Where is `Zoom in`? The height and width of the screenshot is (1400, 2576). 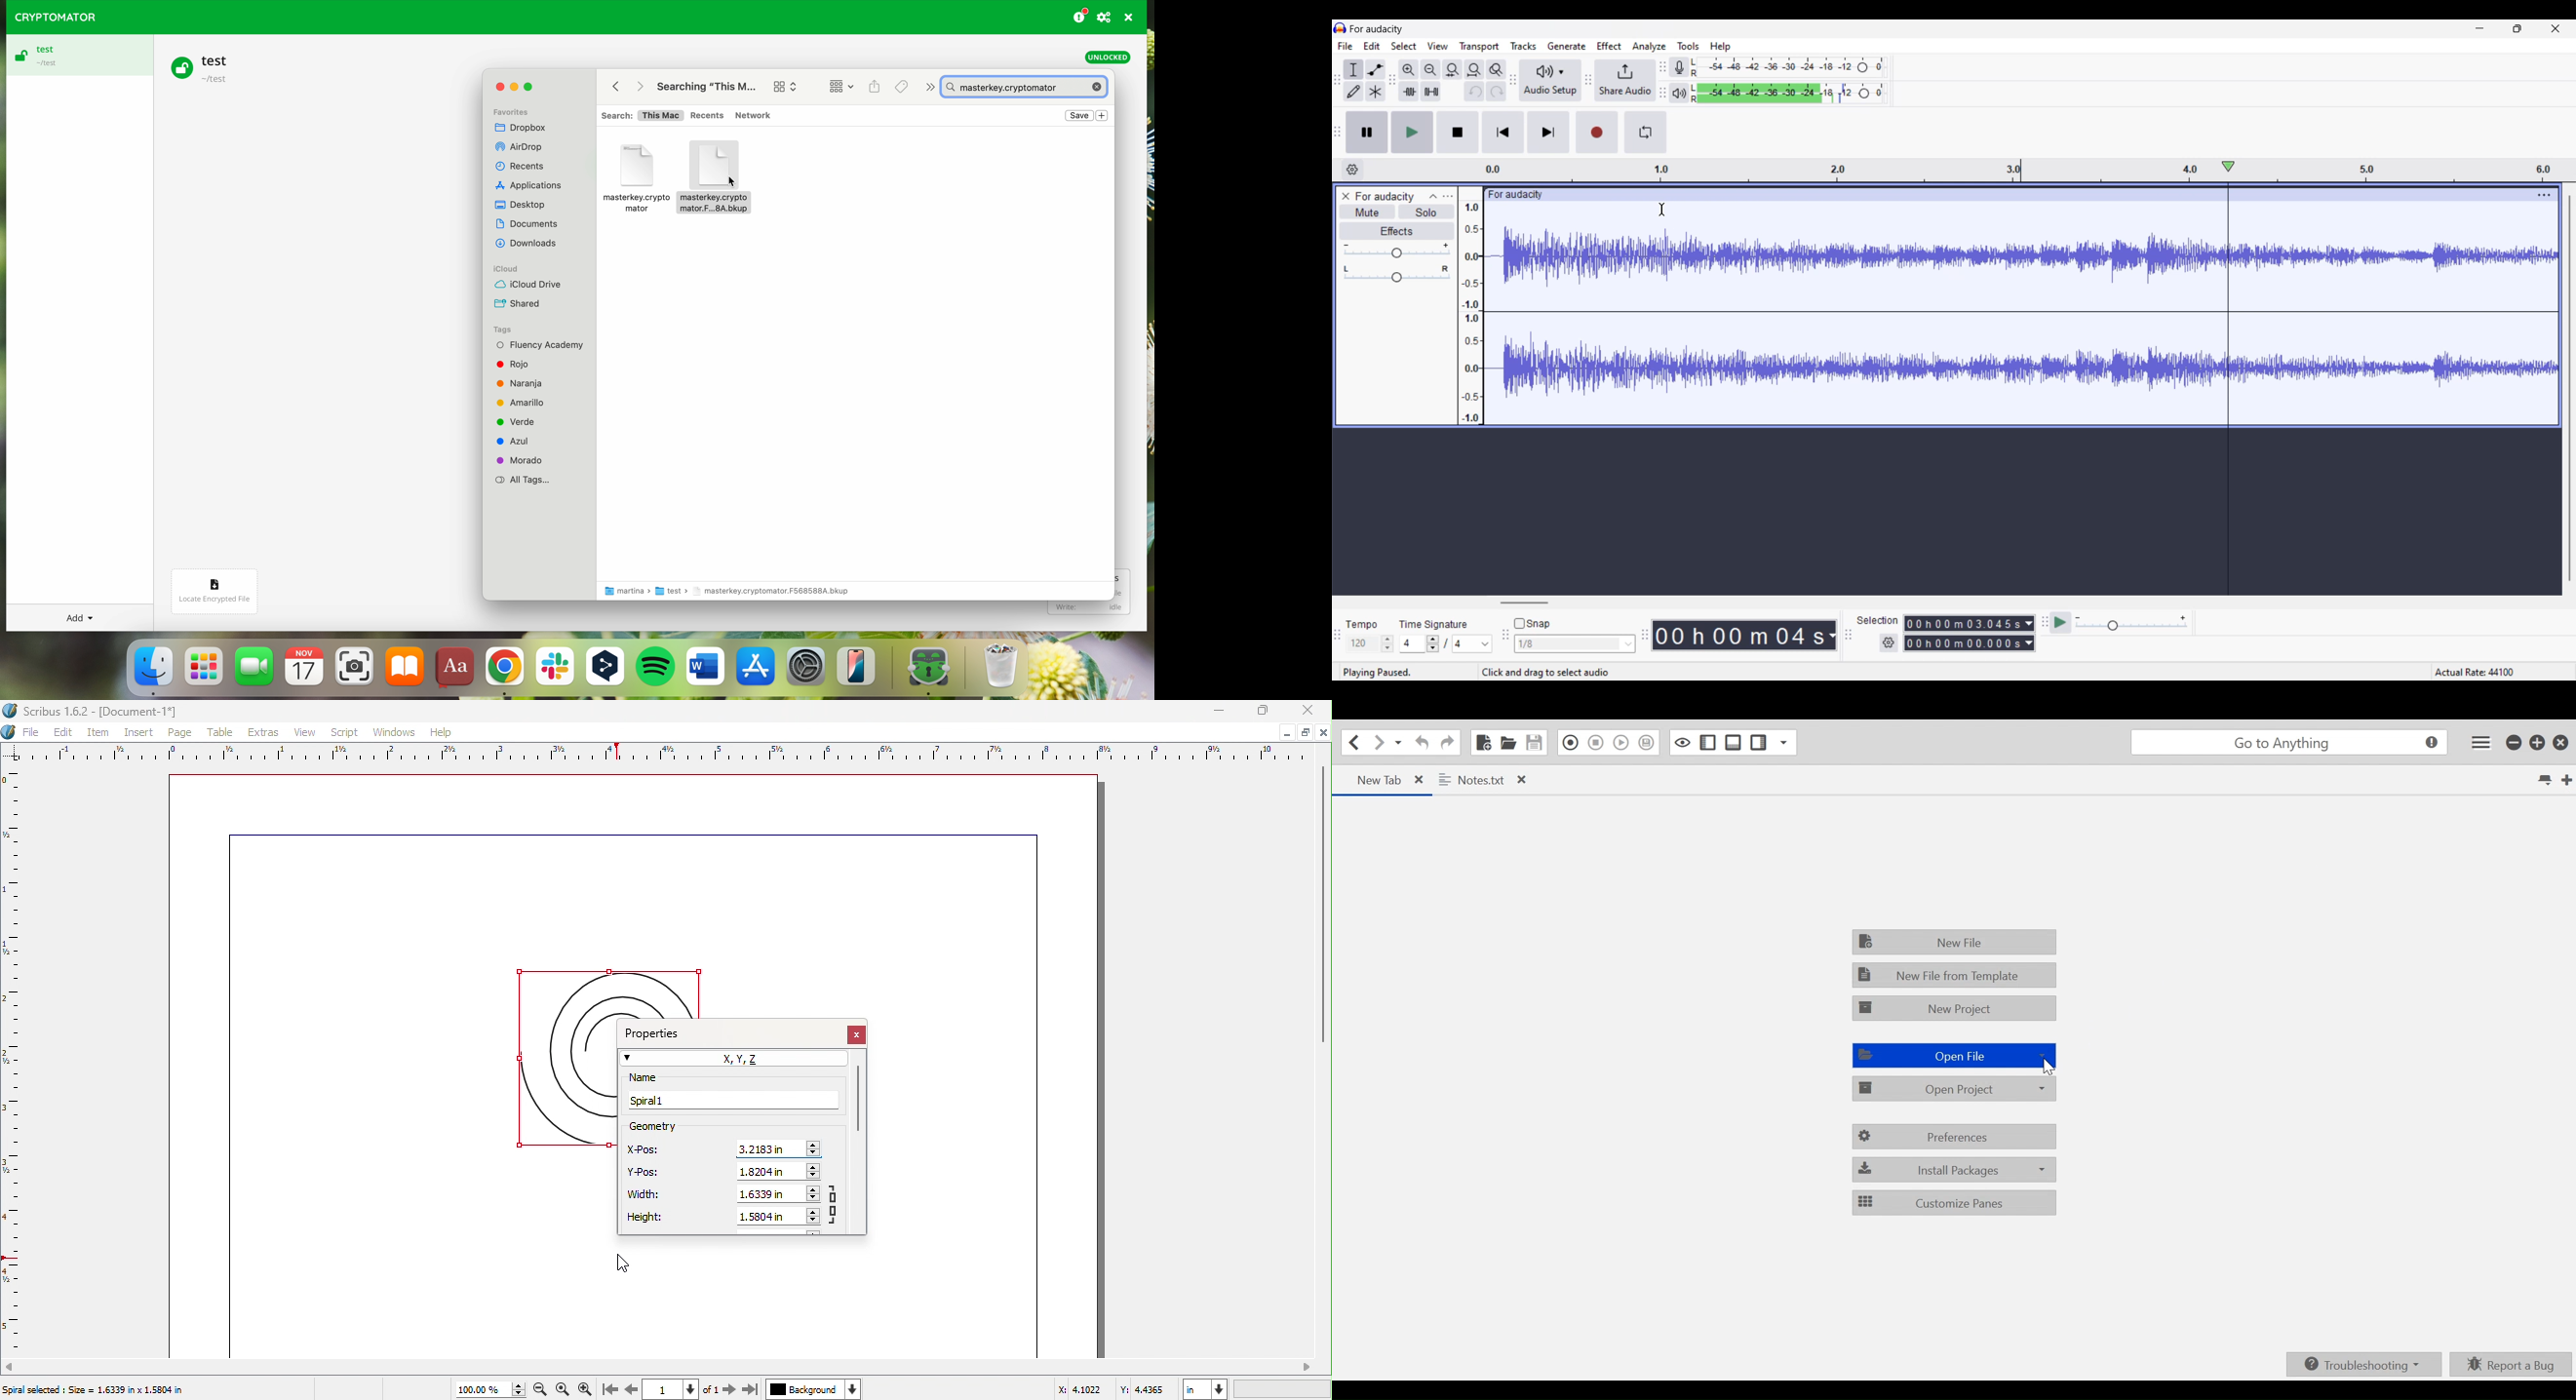
Zoom in is located at coordinates (587, 1389).